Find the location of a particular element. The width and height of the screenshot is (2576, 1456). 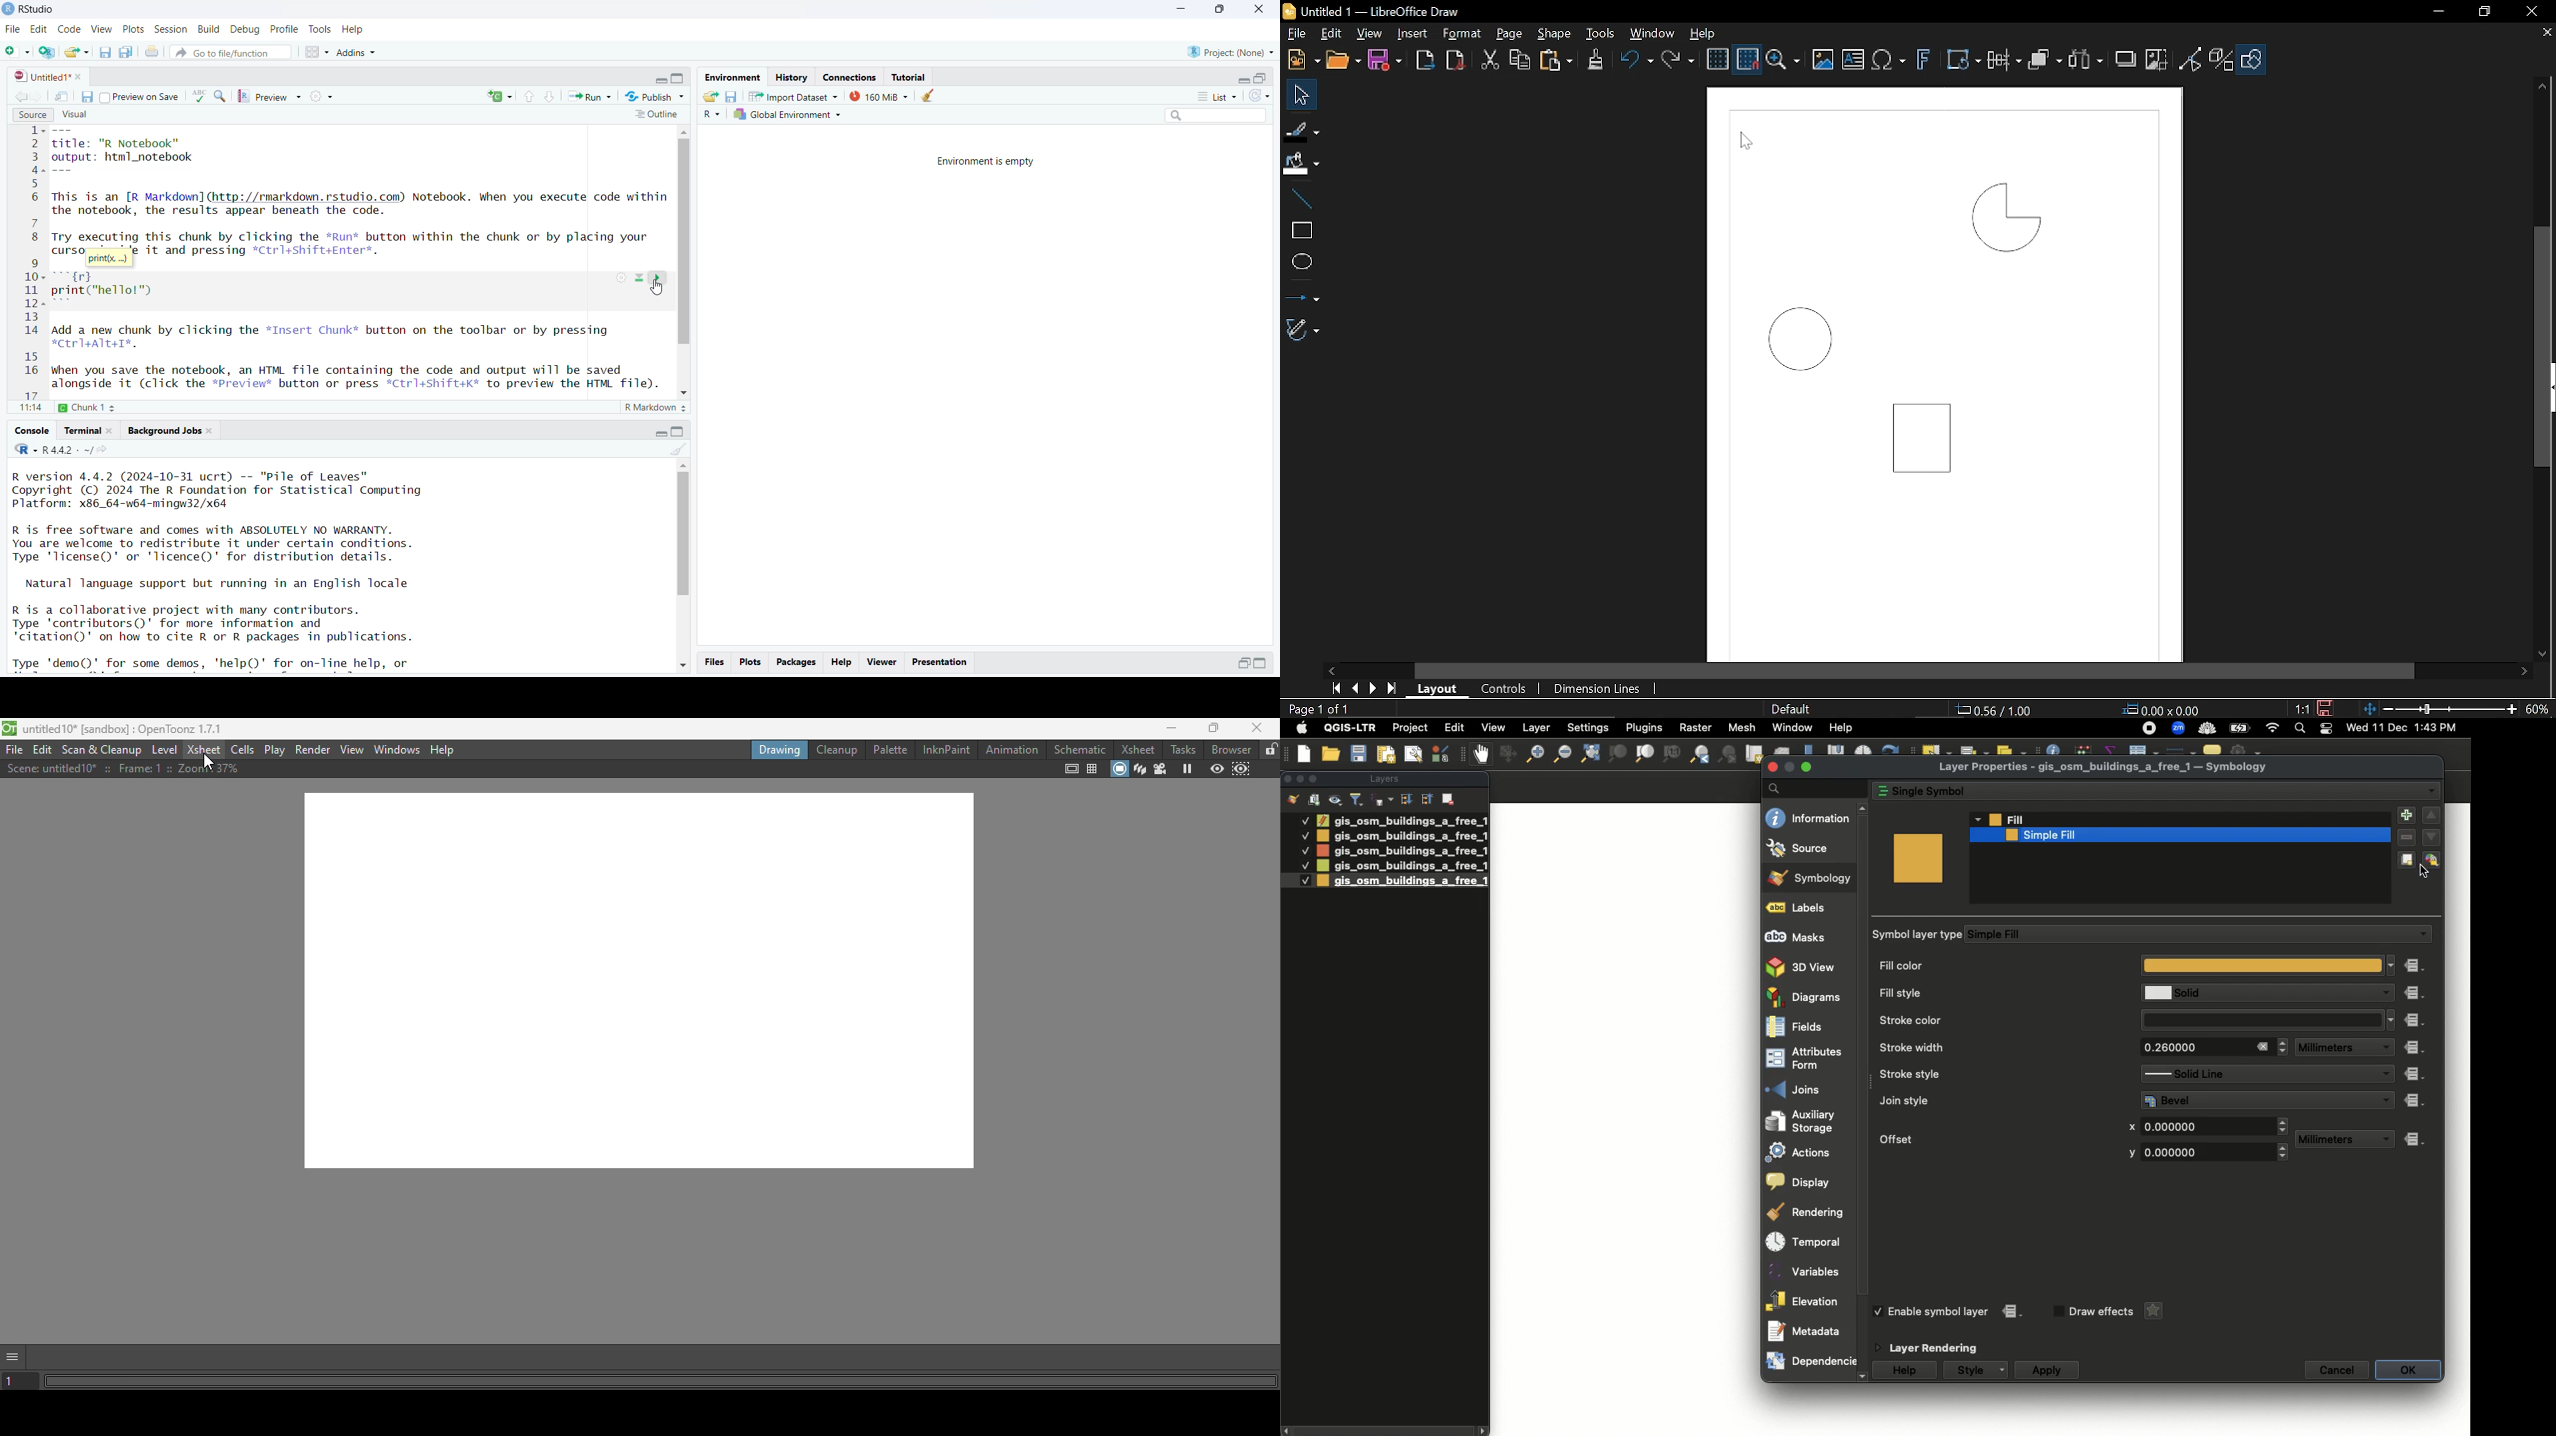

build is located at coordinates (210, 29).